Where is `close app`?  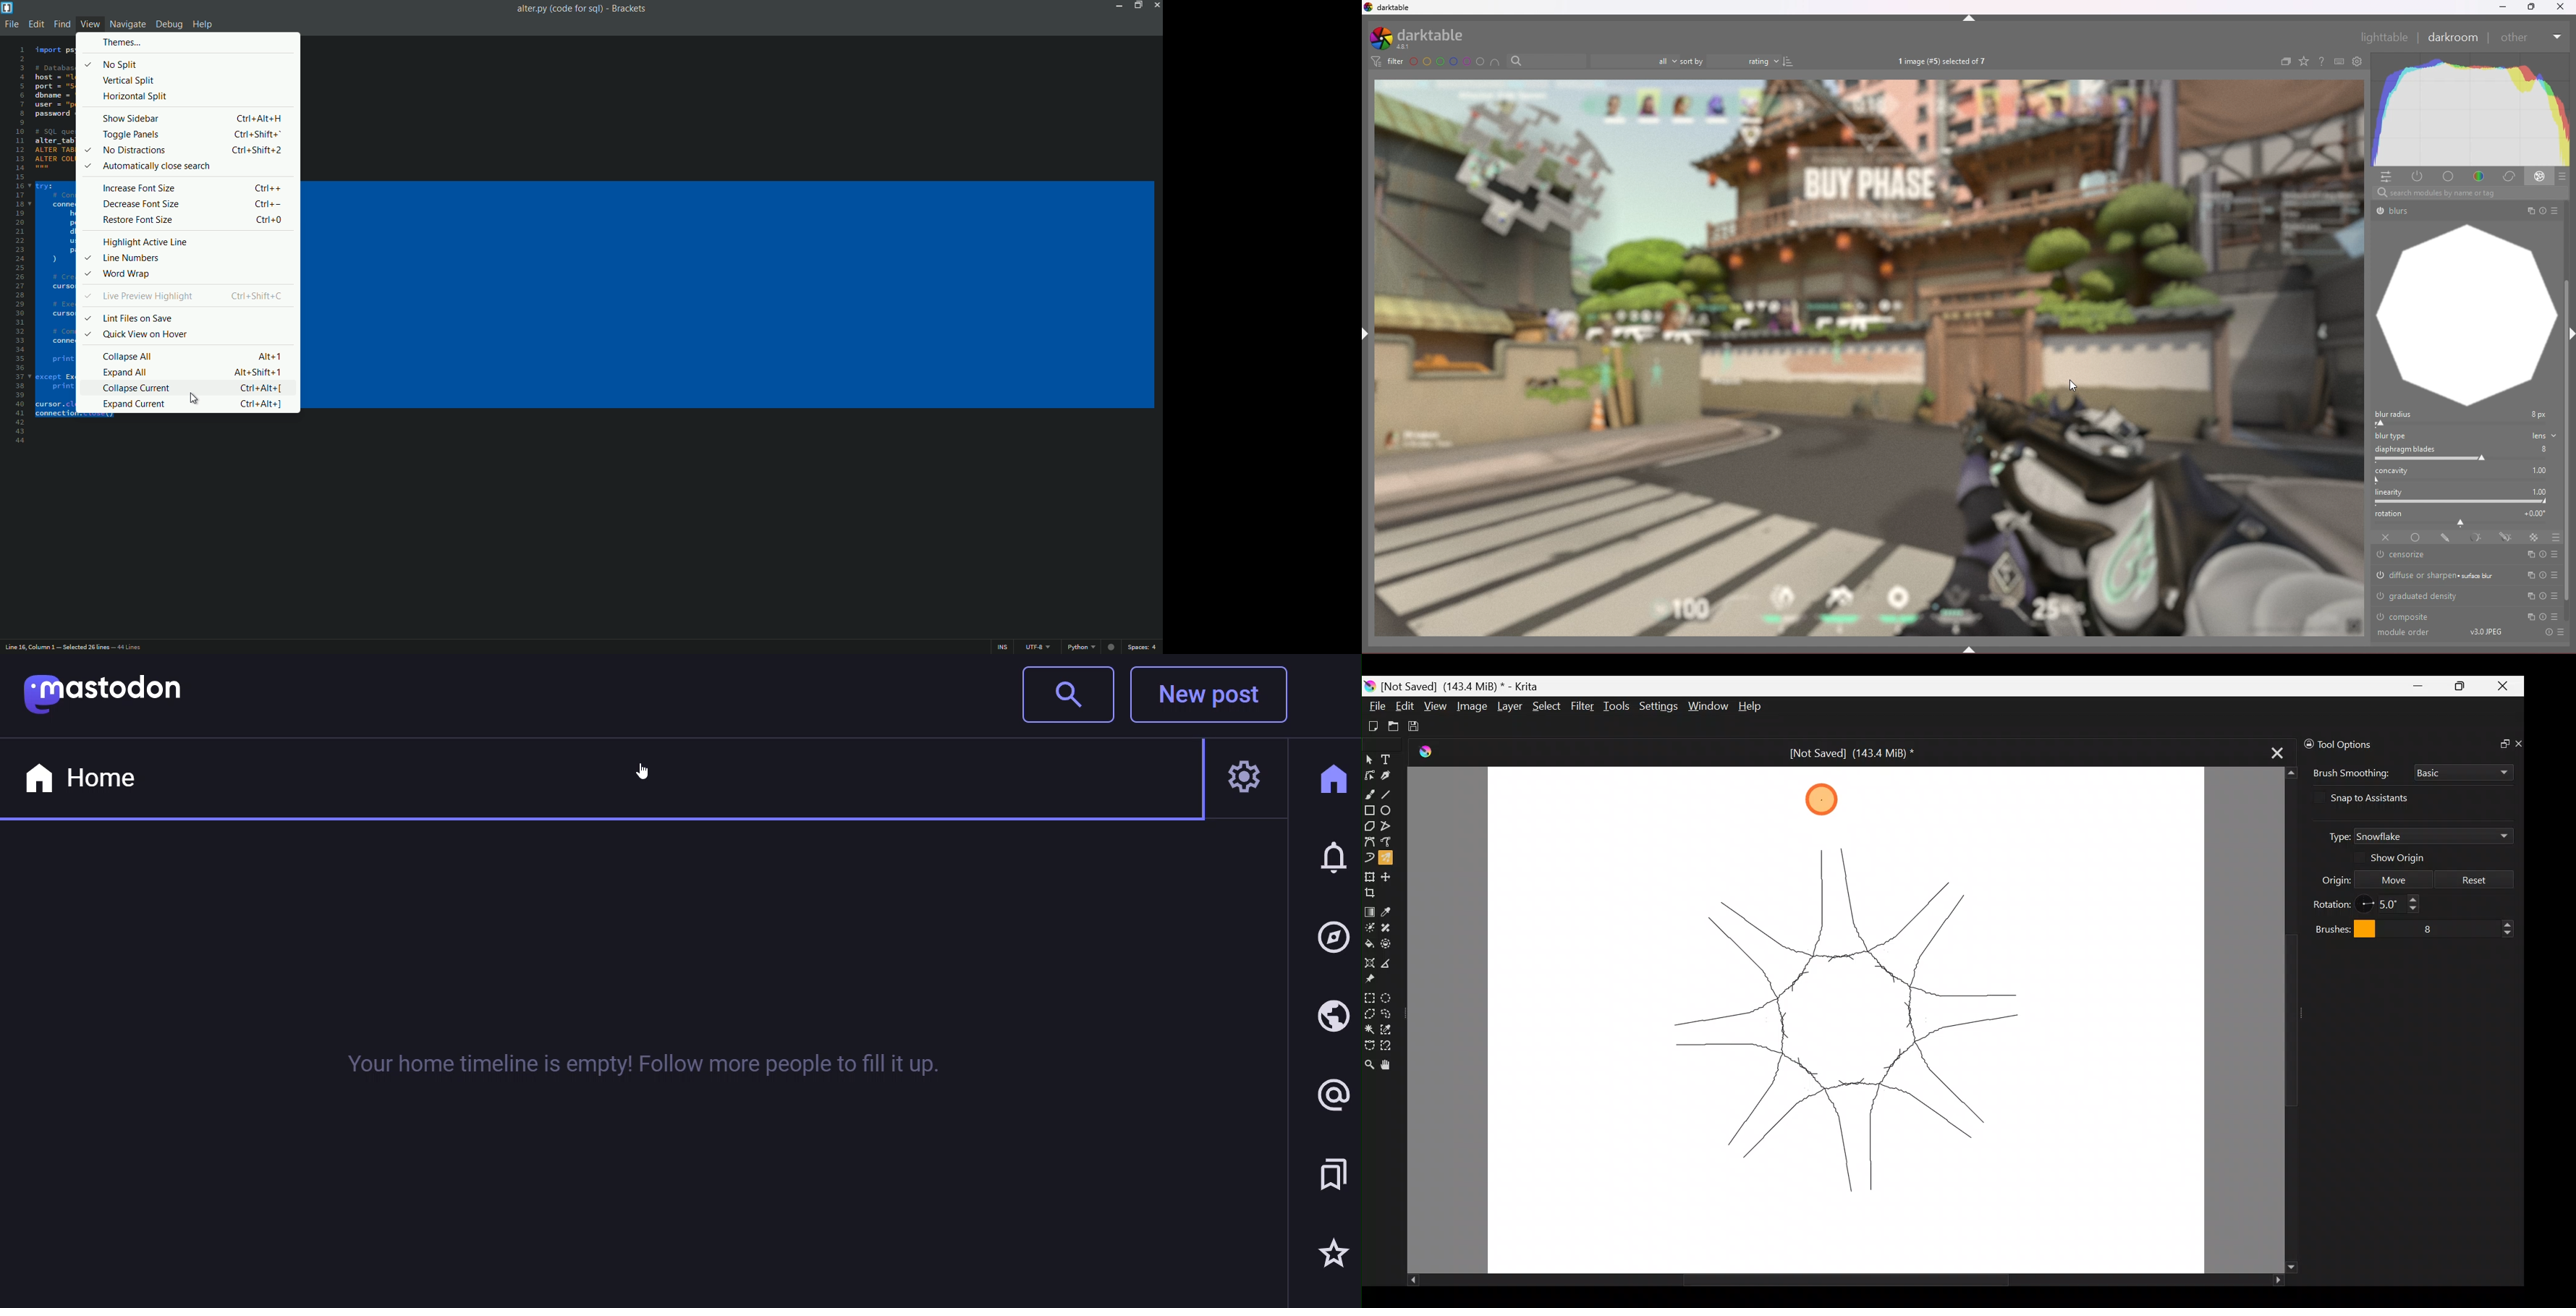
close app is located at coordinates (1156, 5).